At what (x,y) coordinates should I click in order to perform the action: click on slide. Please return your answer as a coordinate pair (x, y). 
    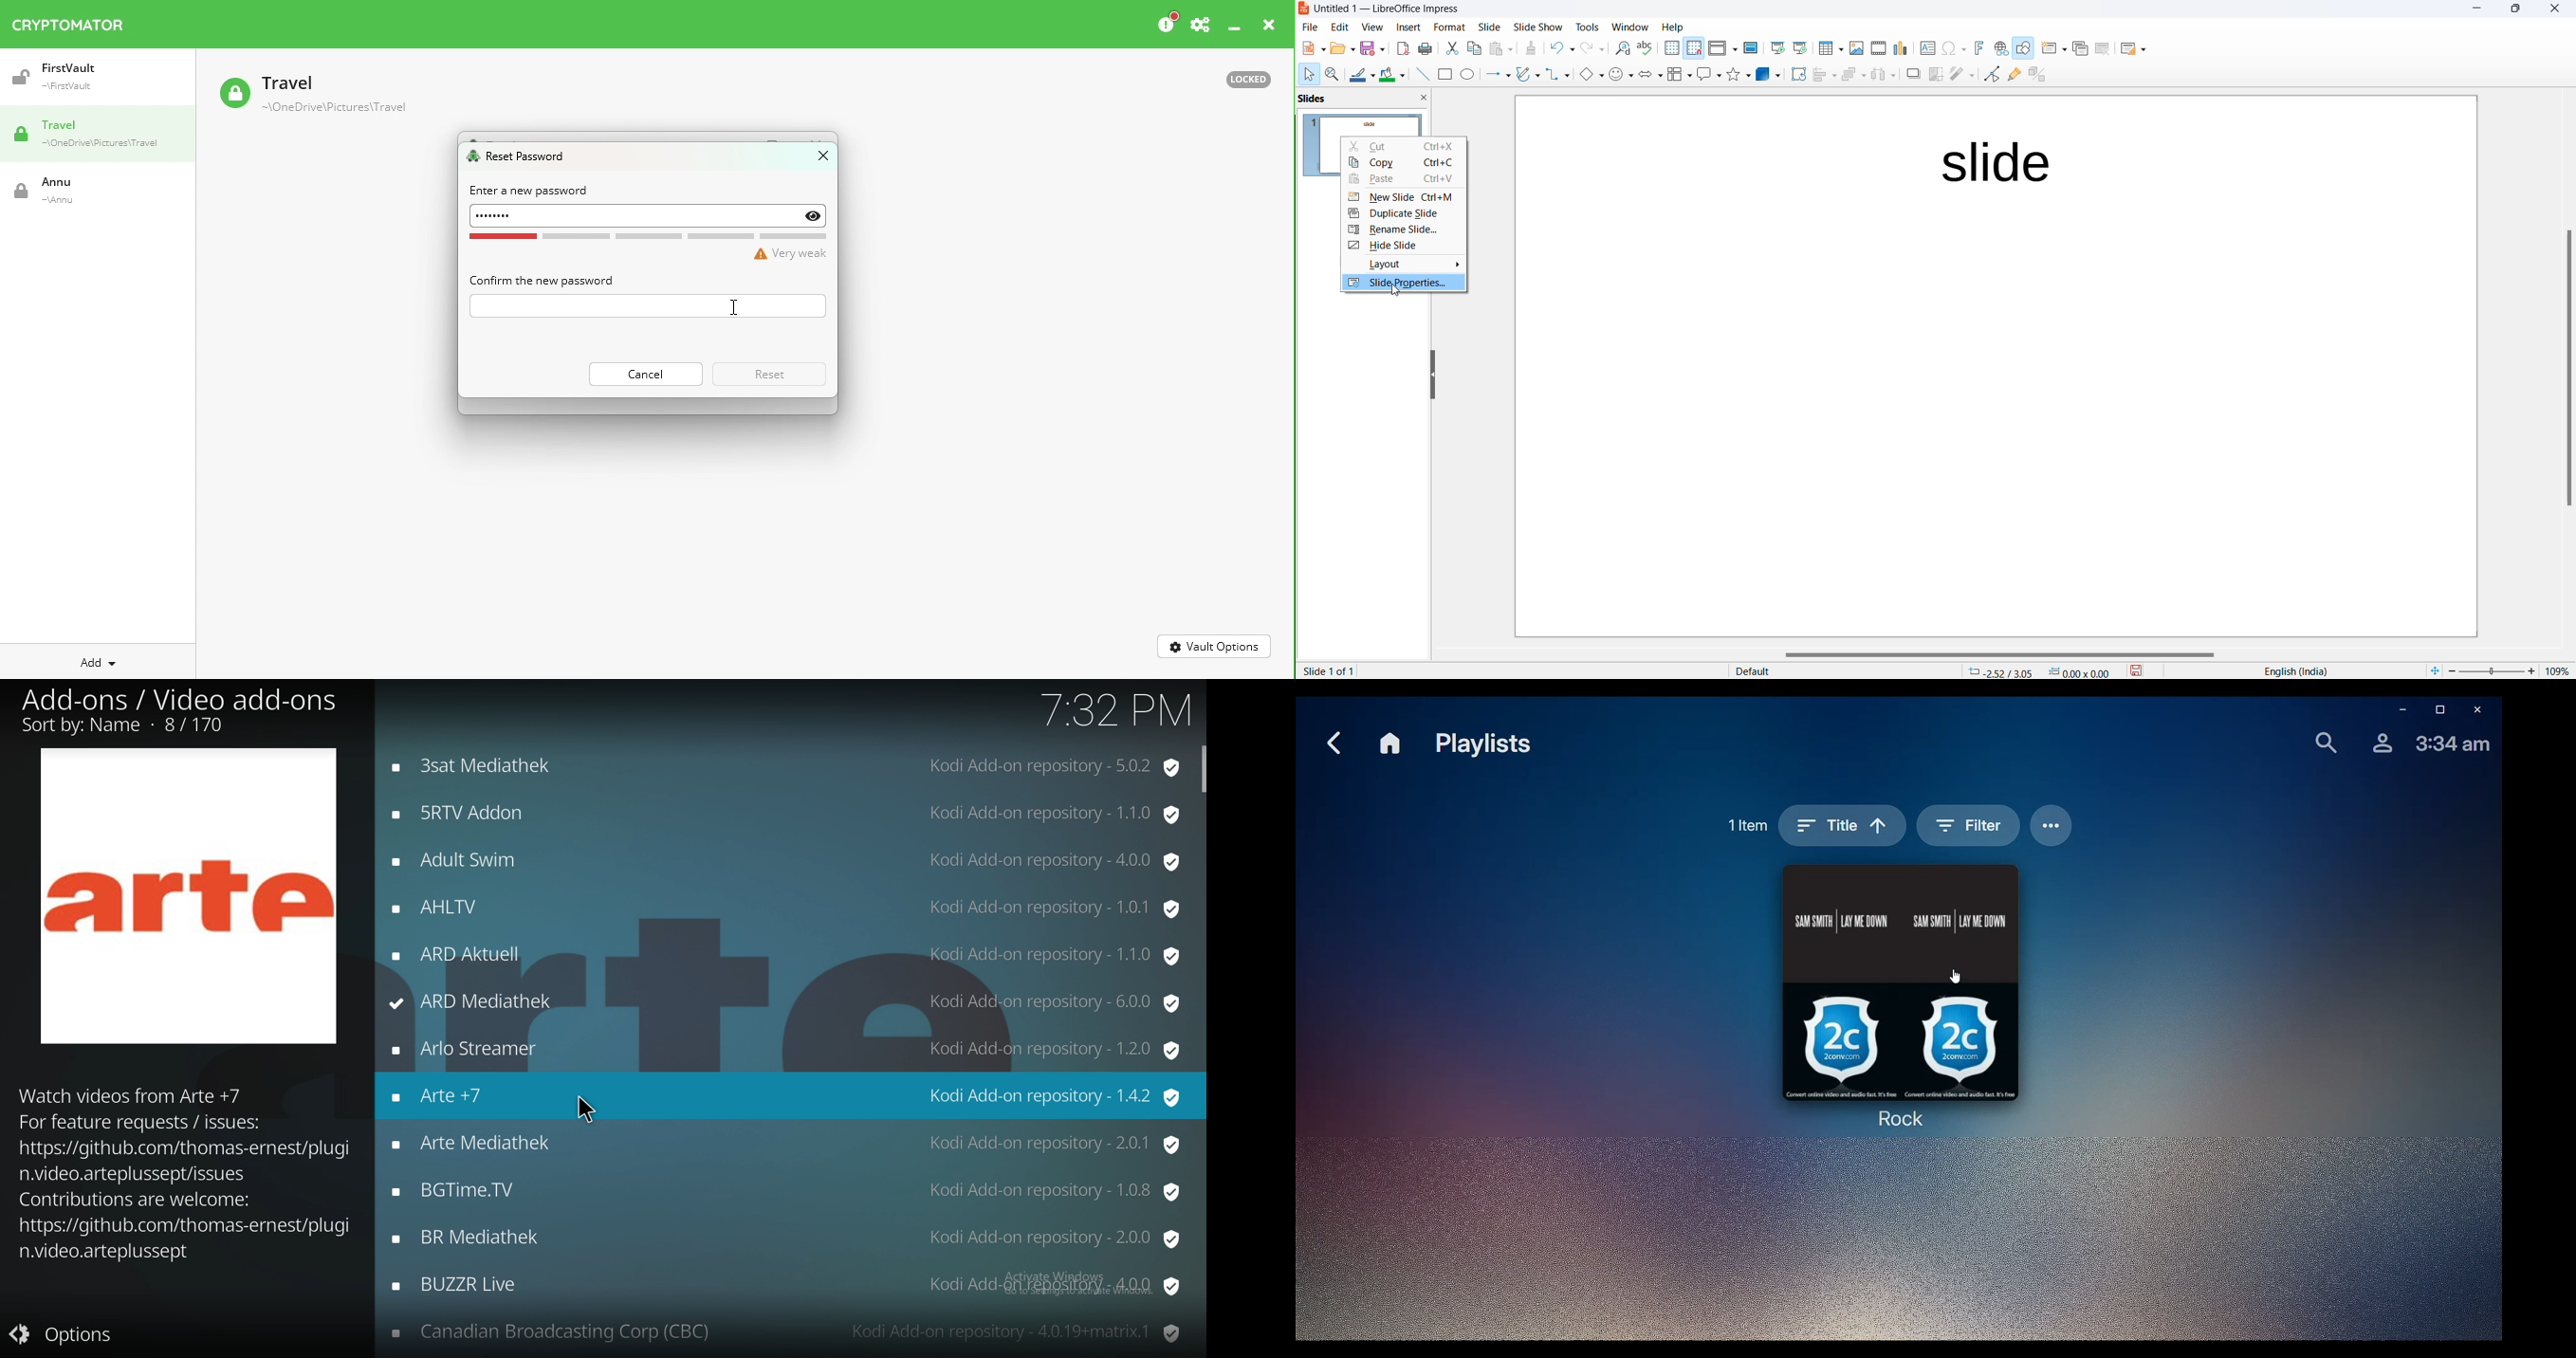
    Looking at the image, I should click on (1449, 27).